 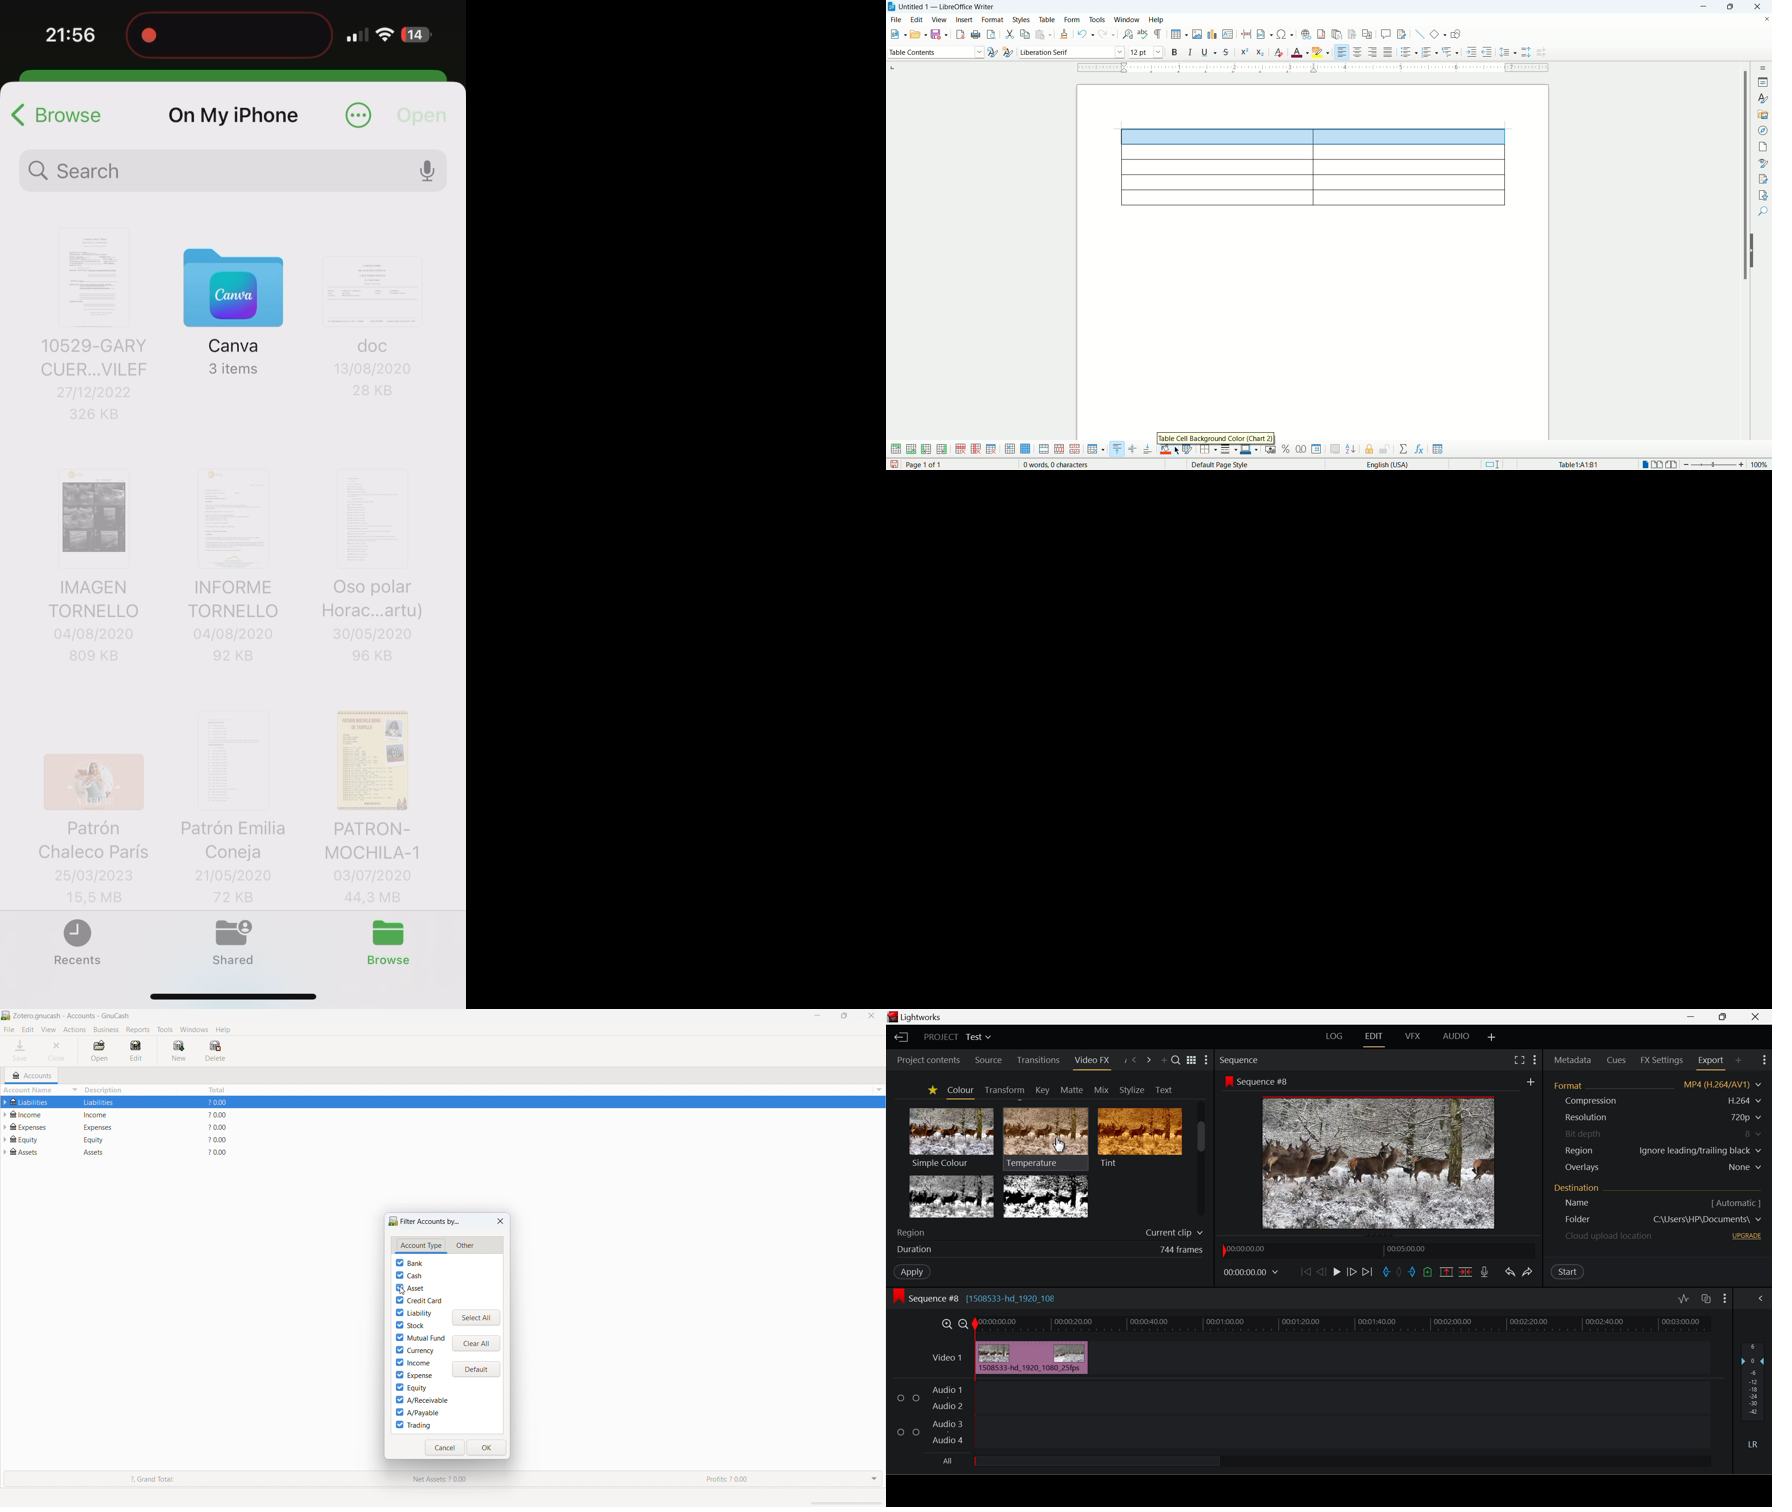 I want to click on character highlighting color, so click(x=1322, y=52).